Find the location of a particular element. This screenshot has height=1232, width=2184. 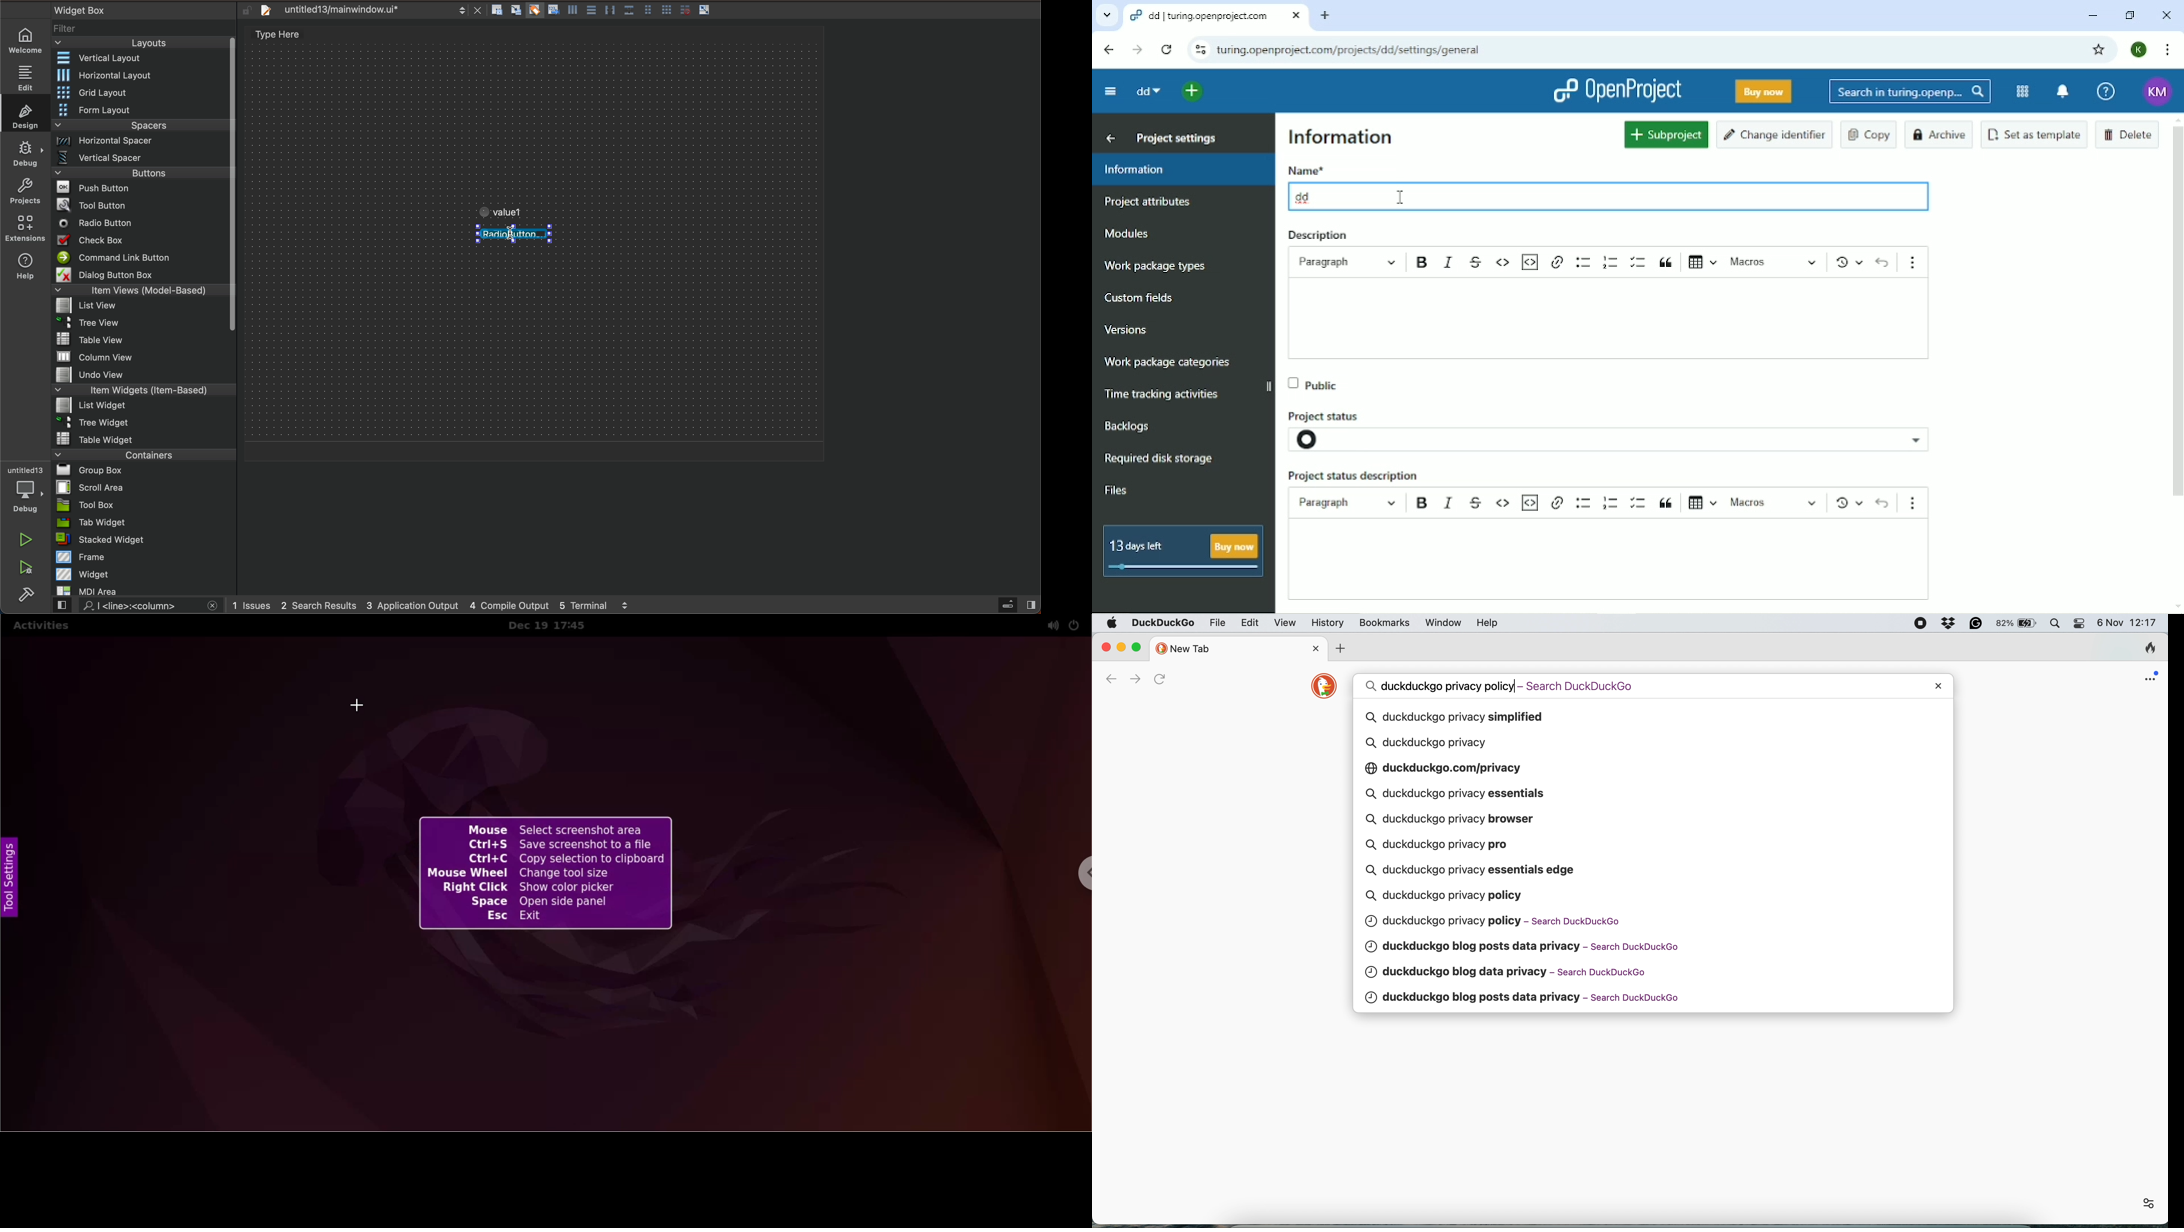

 is located at coordinates (610, 10).